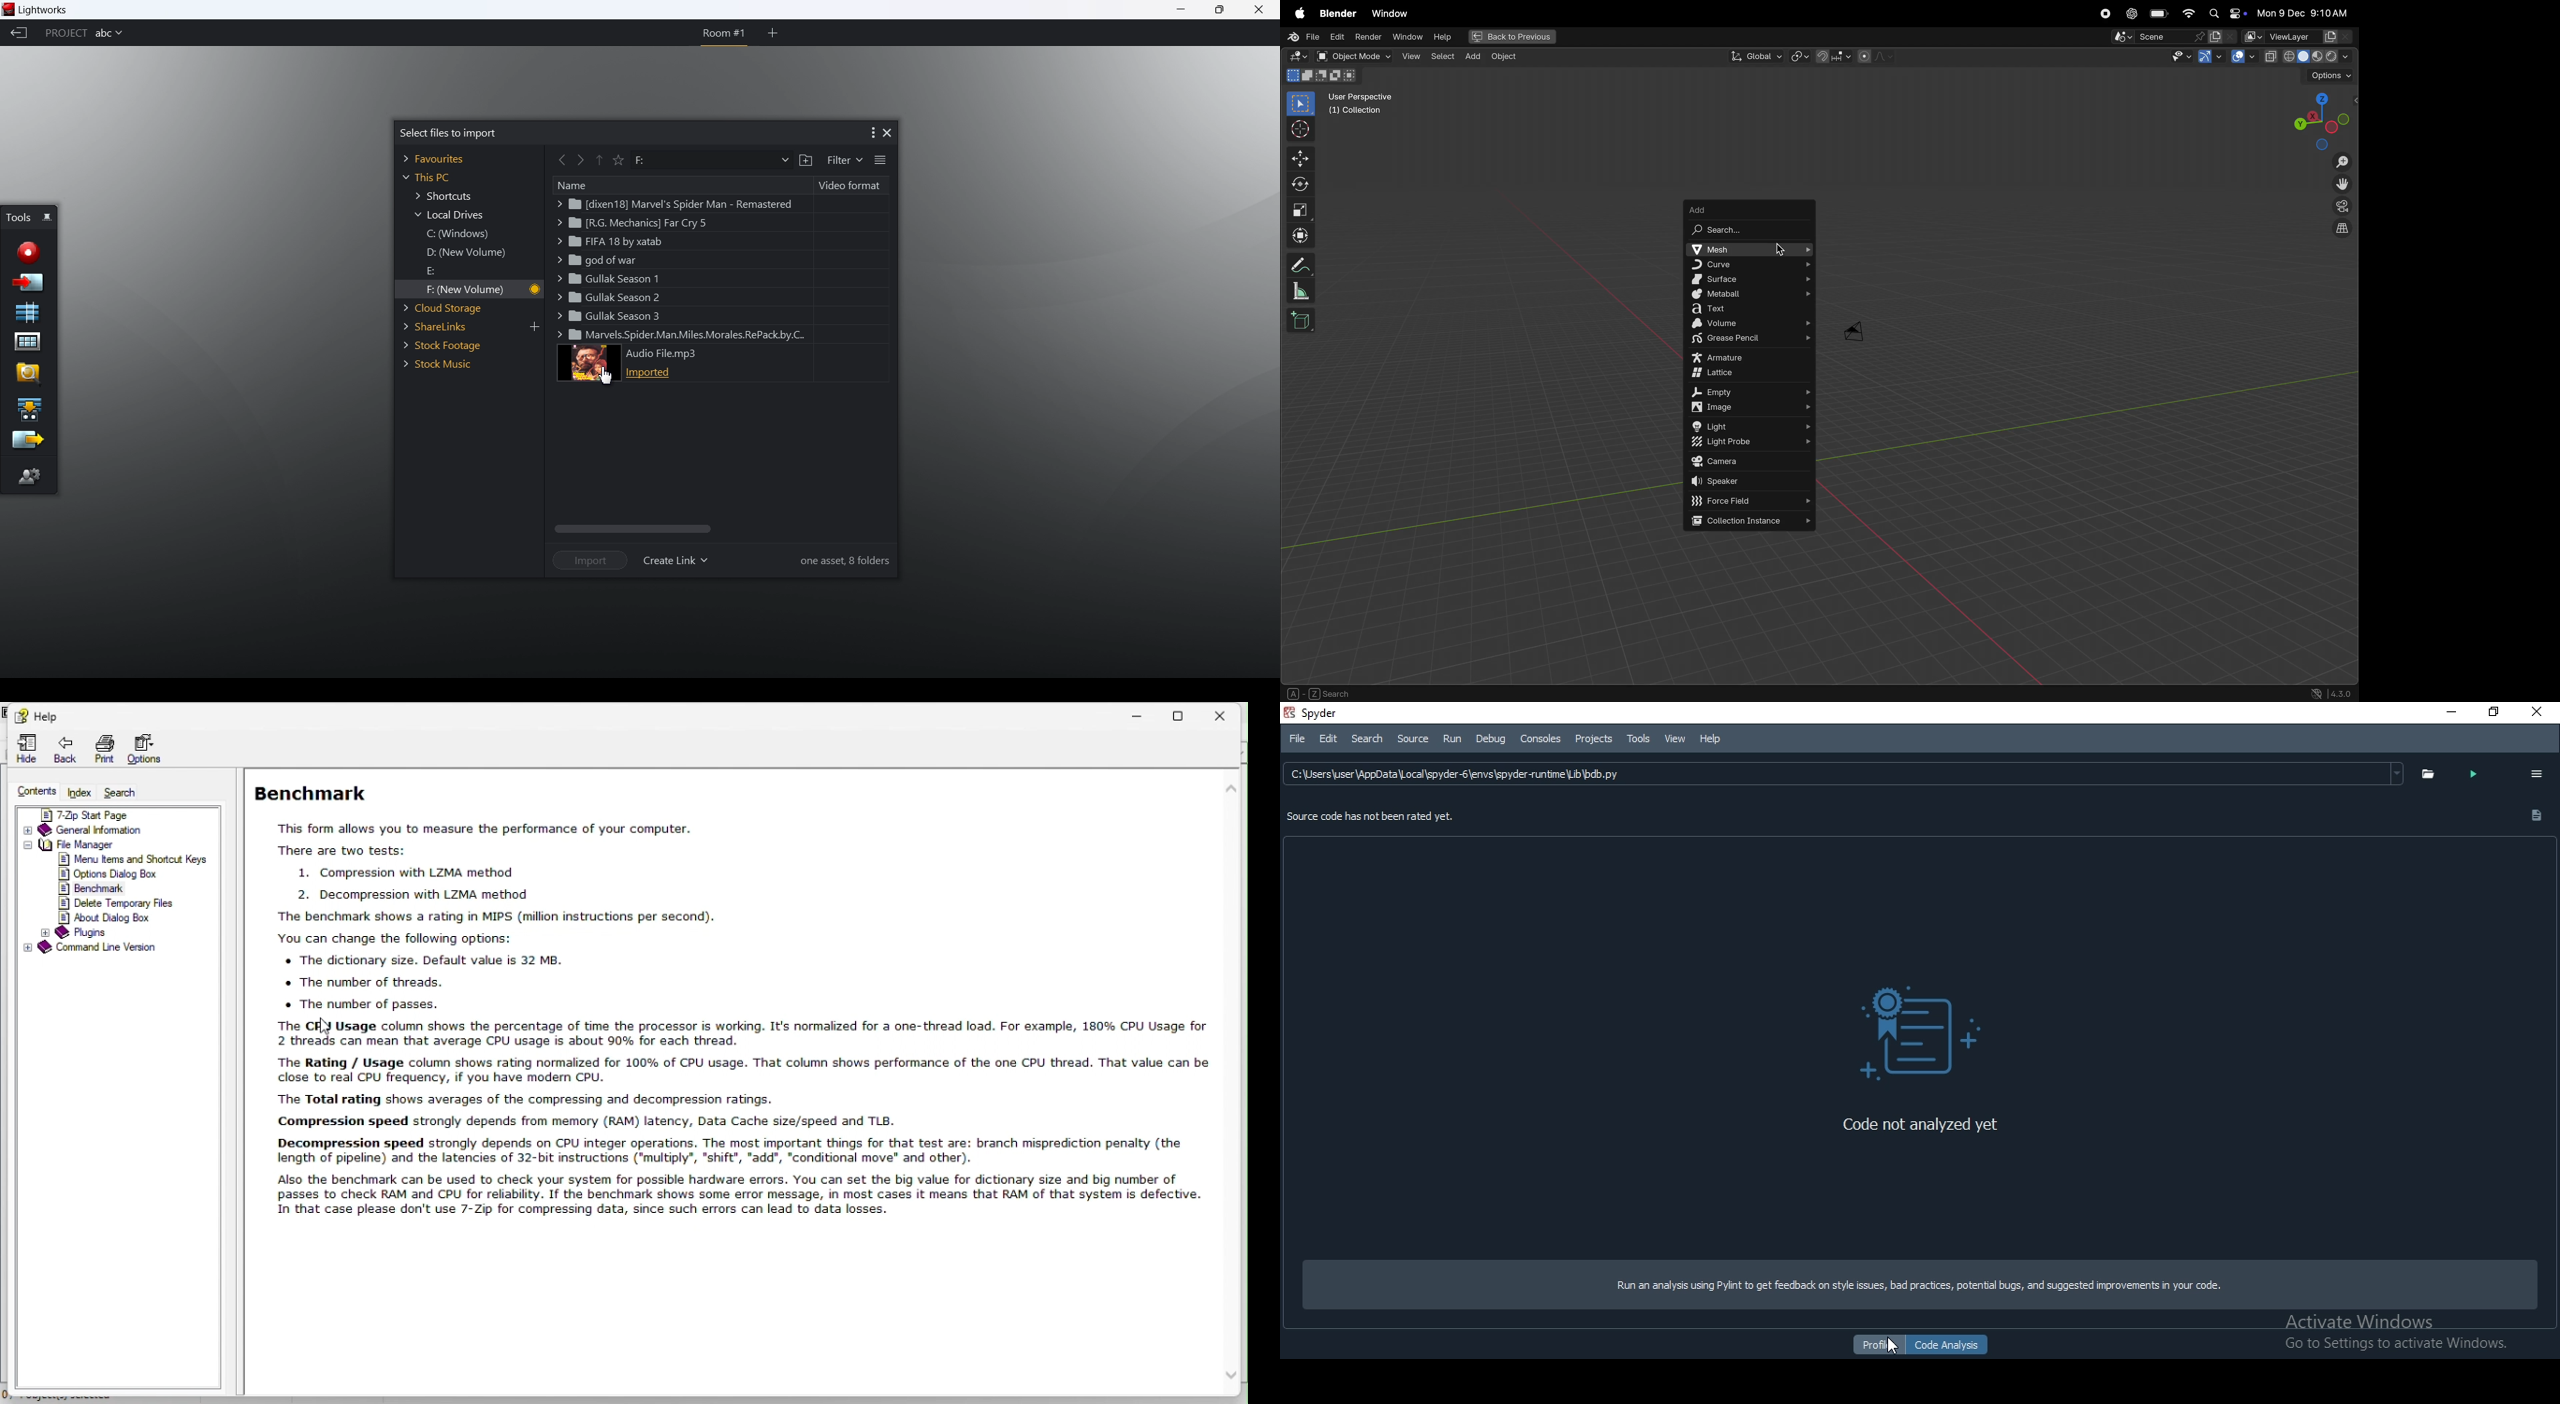 This screenshot has height=1428, width=2576. I want to click on Code not analyzed yet, so click(1913, 1120).